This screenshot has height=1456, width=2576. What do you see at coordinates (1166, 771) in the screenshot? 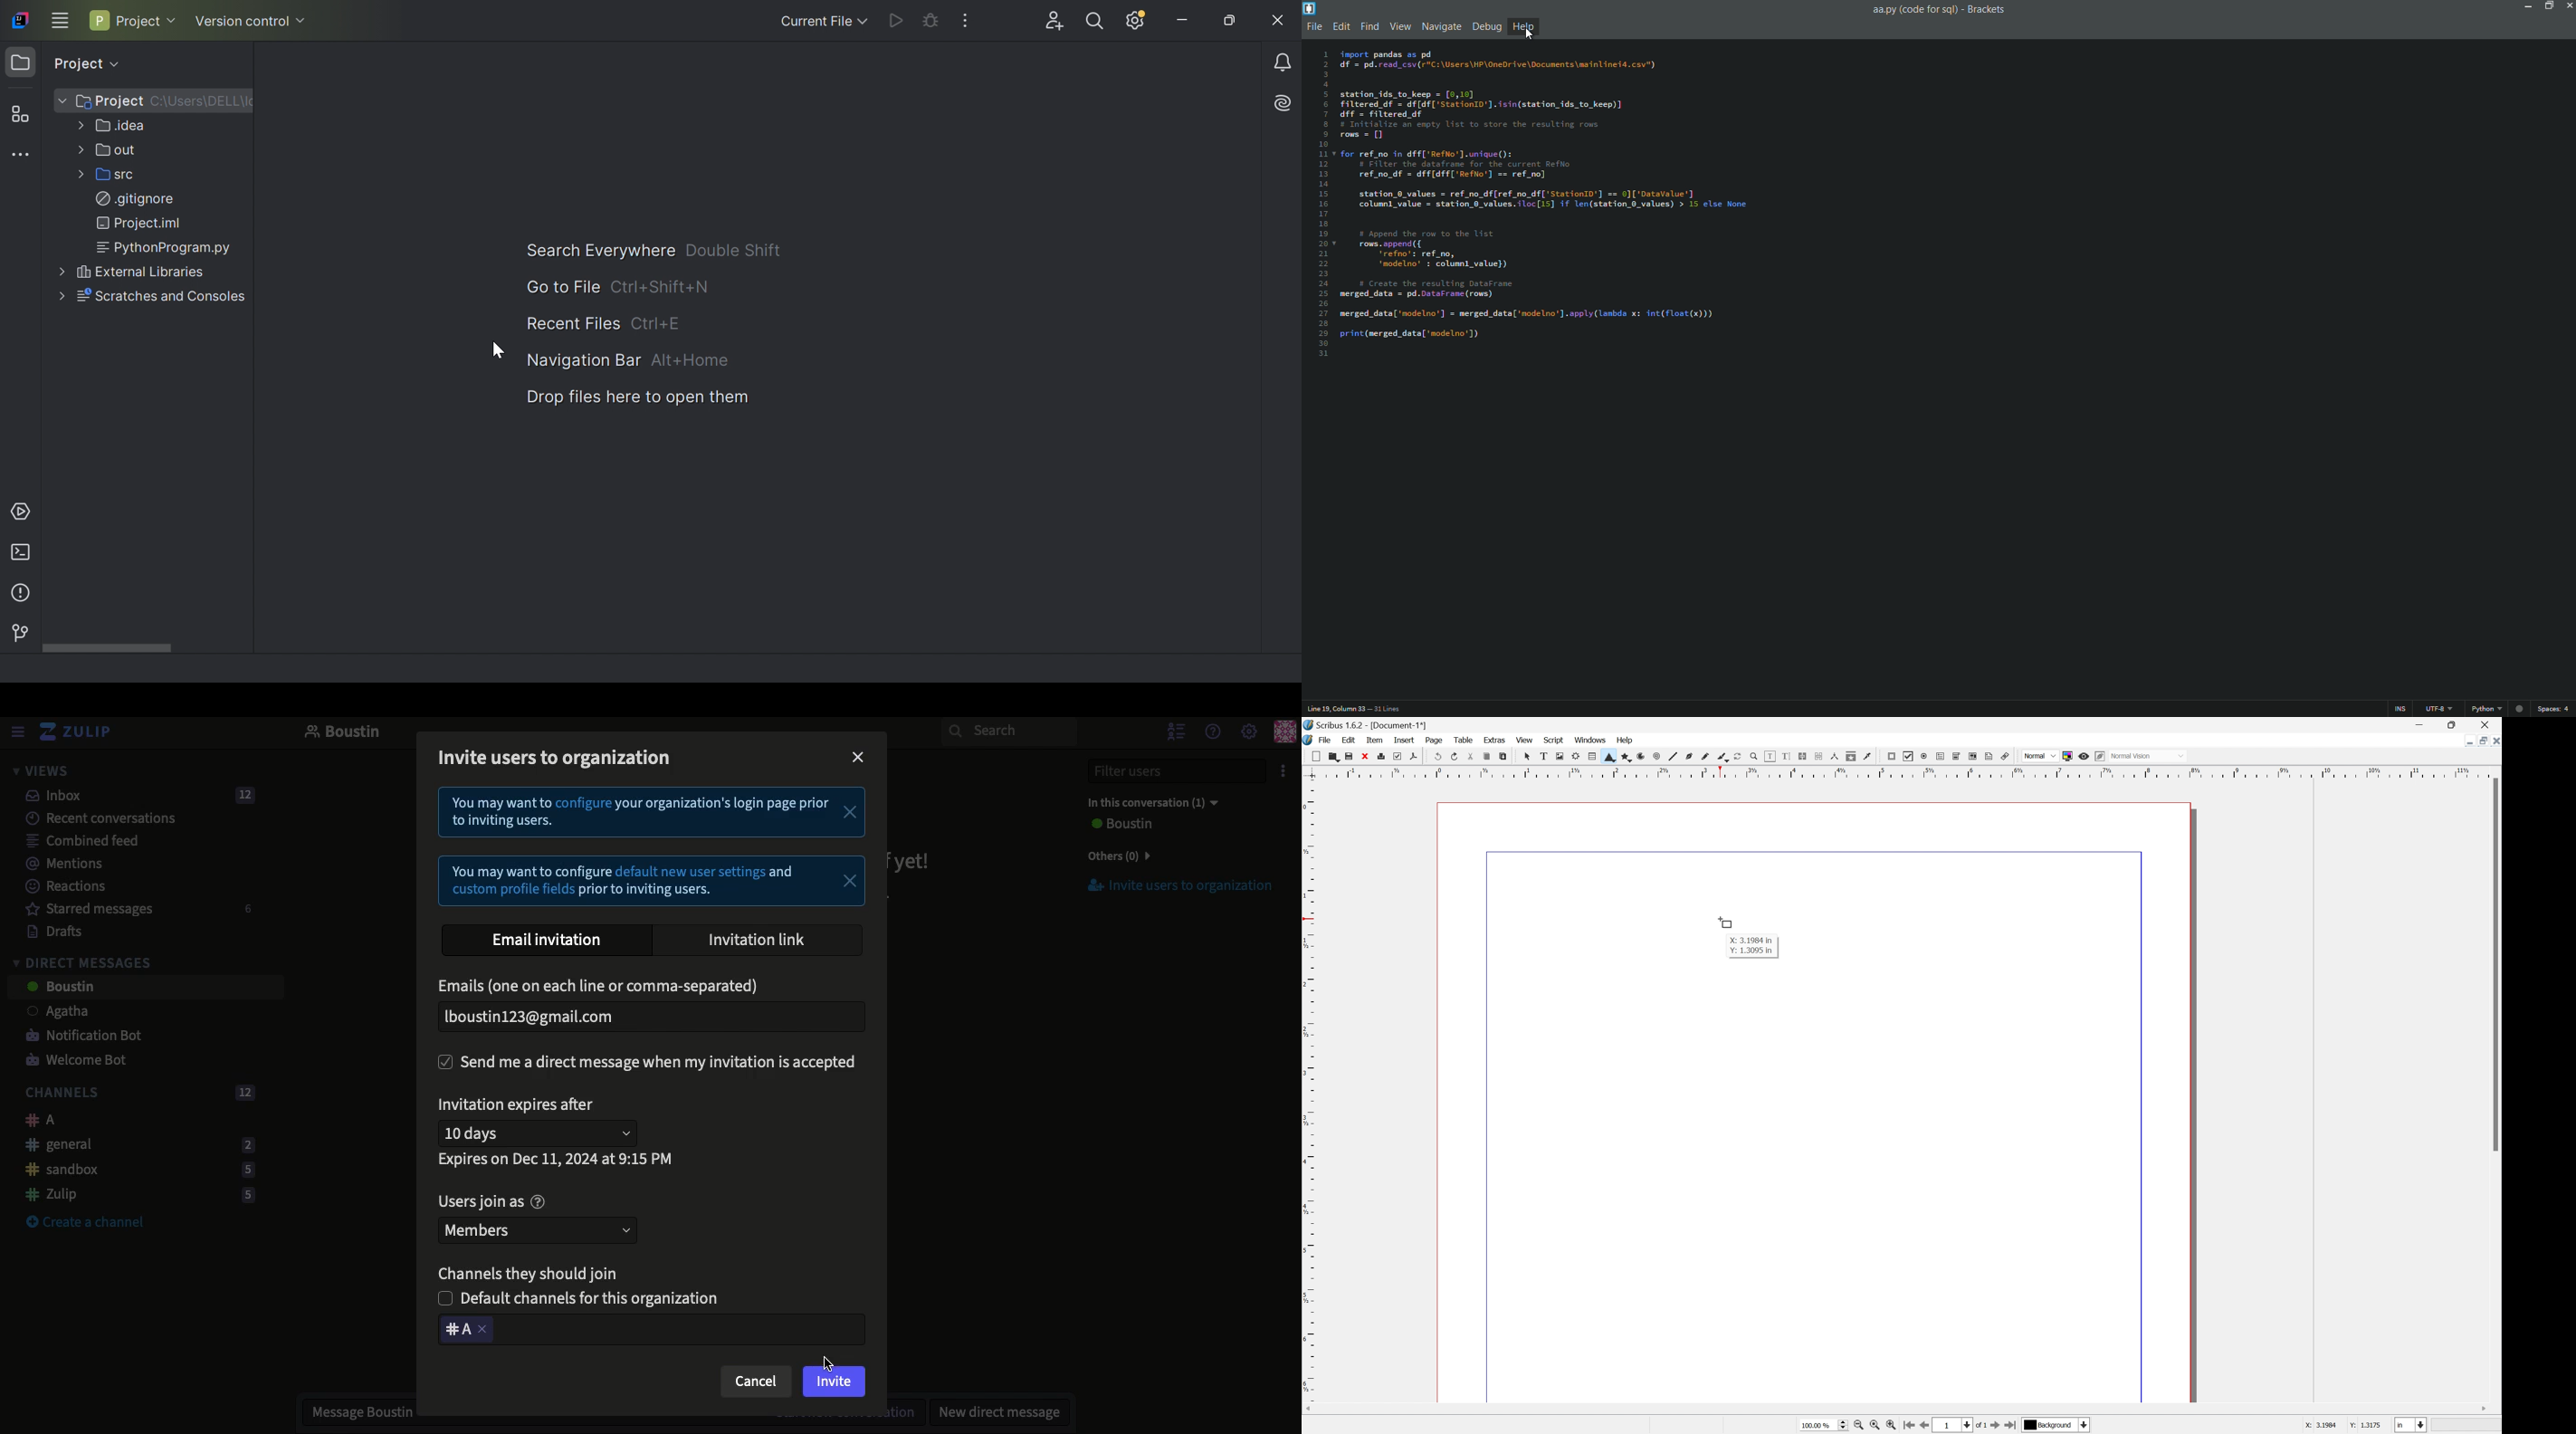
I see `Filter users` at bounding box center [1166, 771].